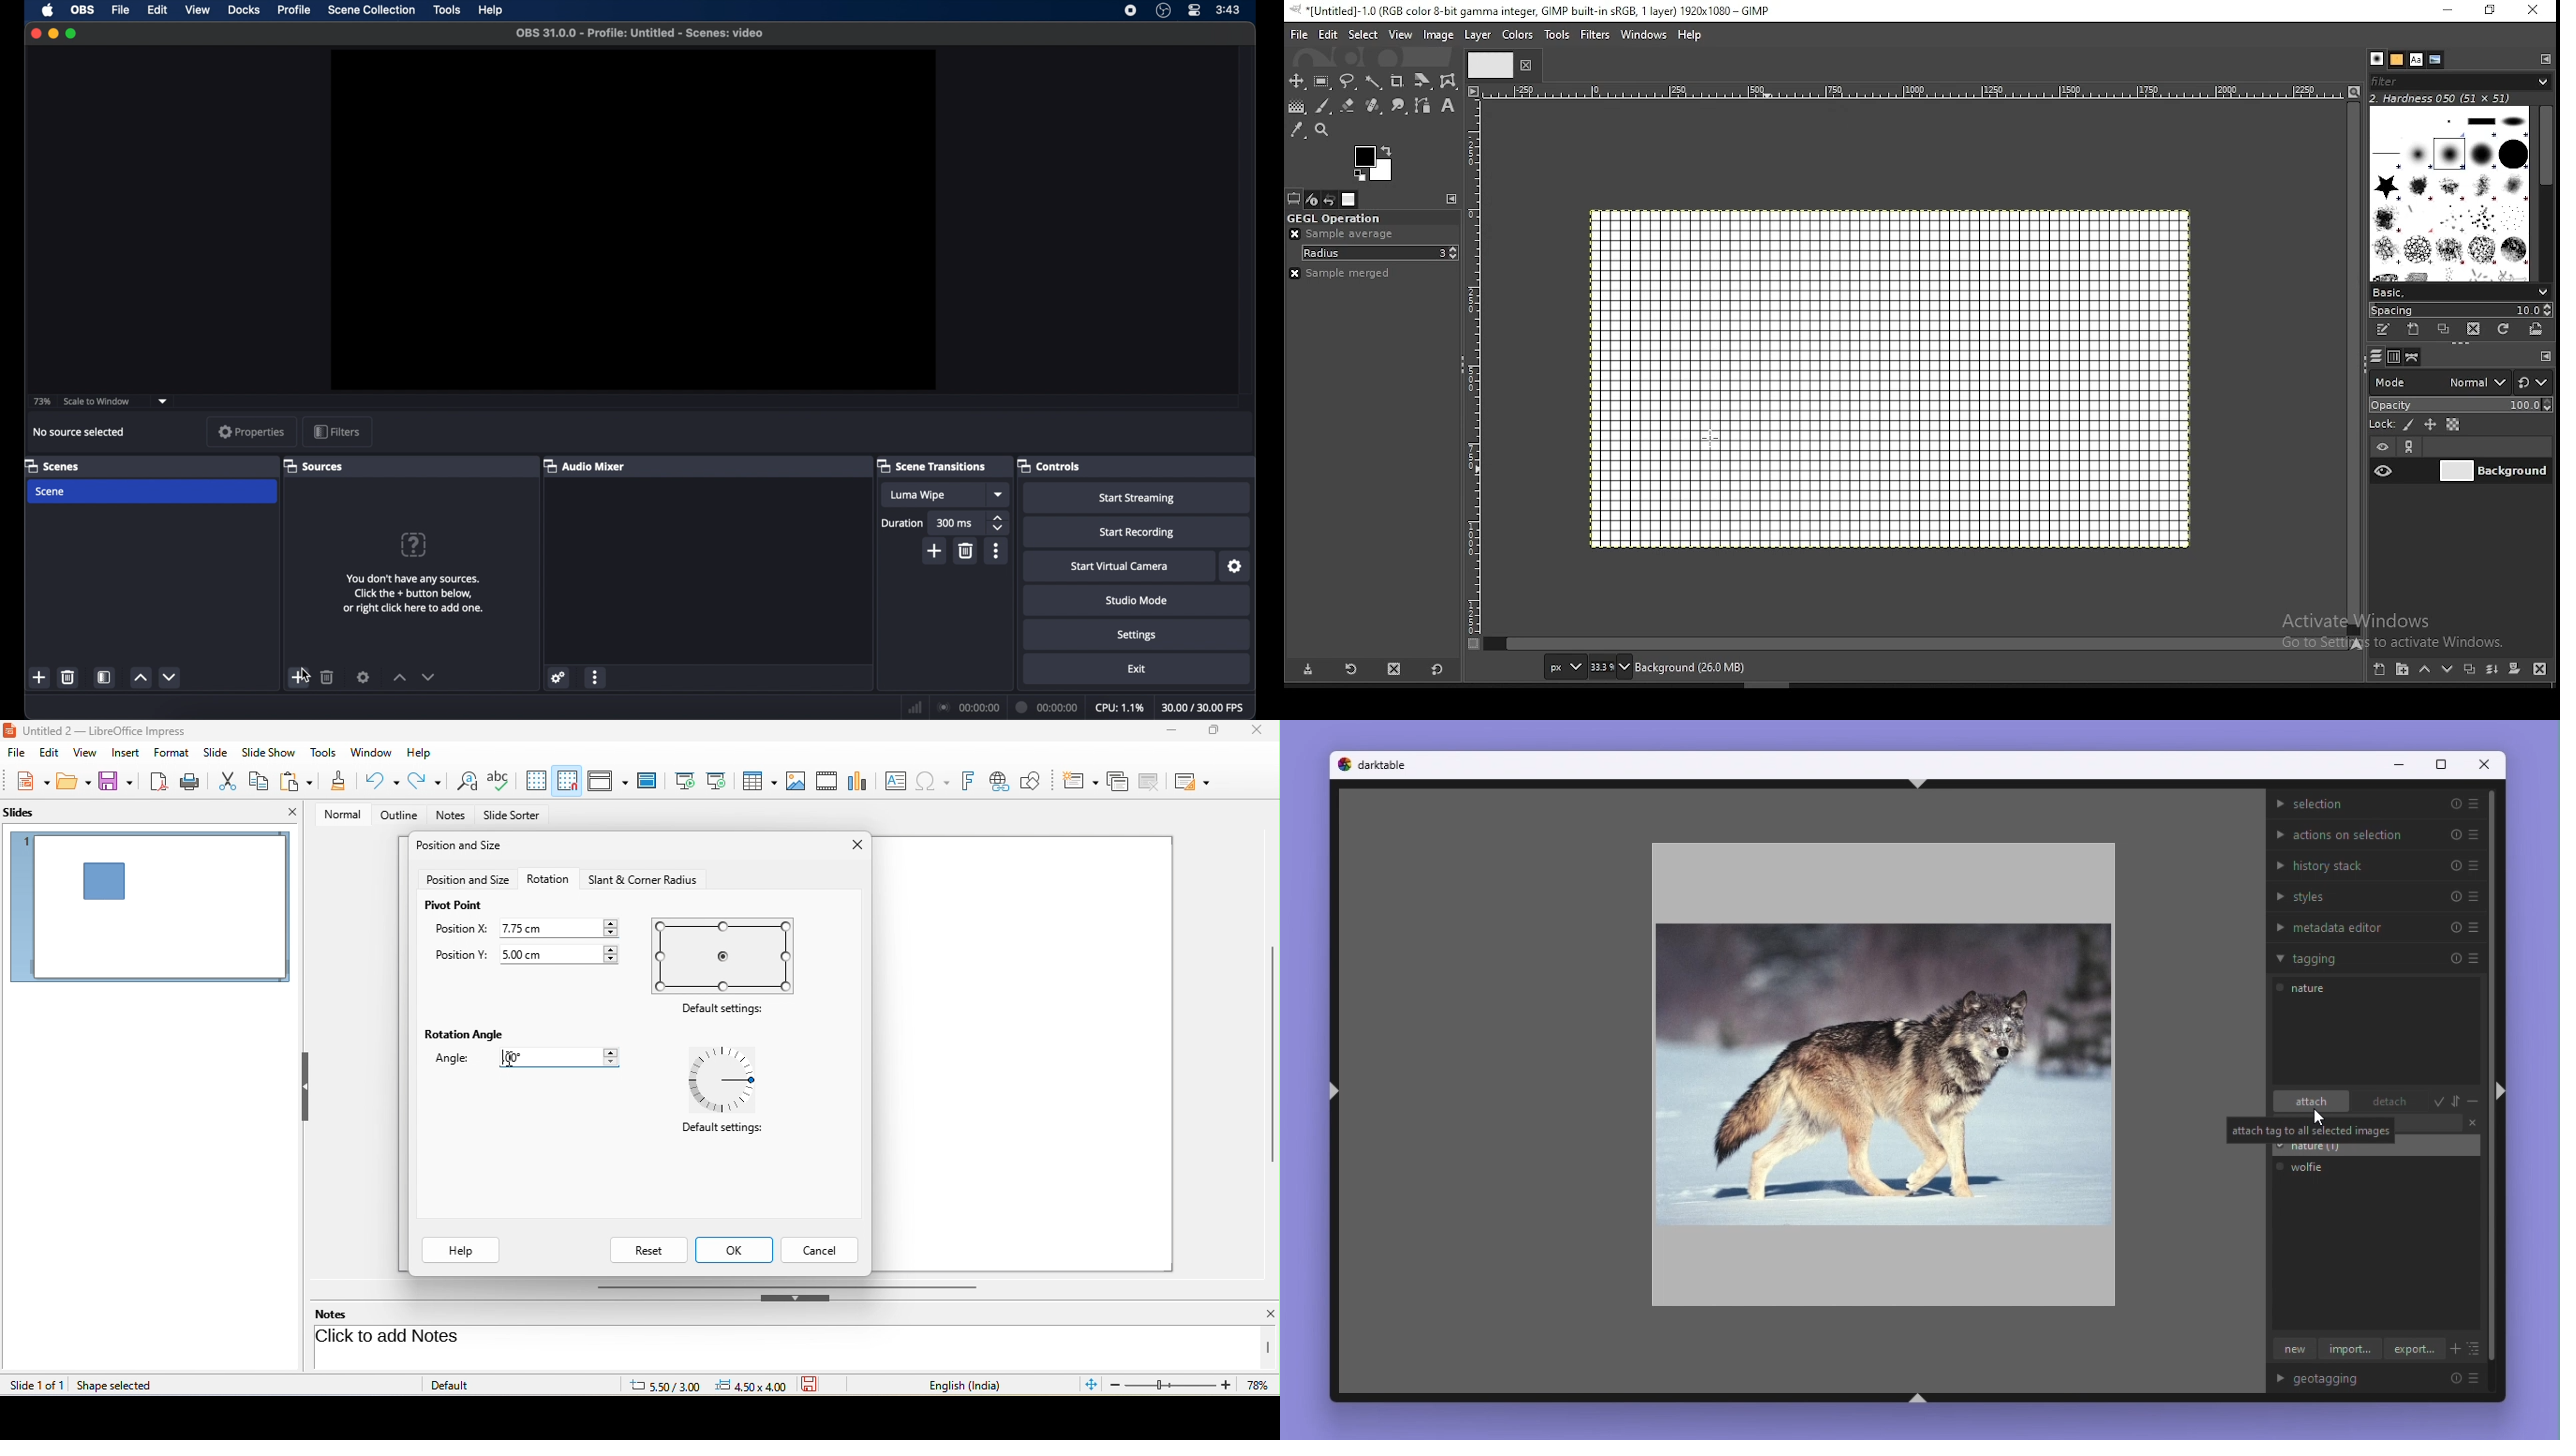  I want to click on view, so click(82, 752).